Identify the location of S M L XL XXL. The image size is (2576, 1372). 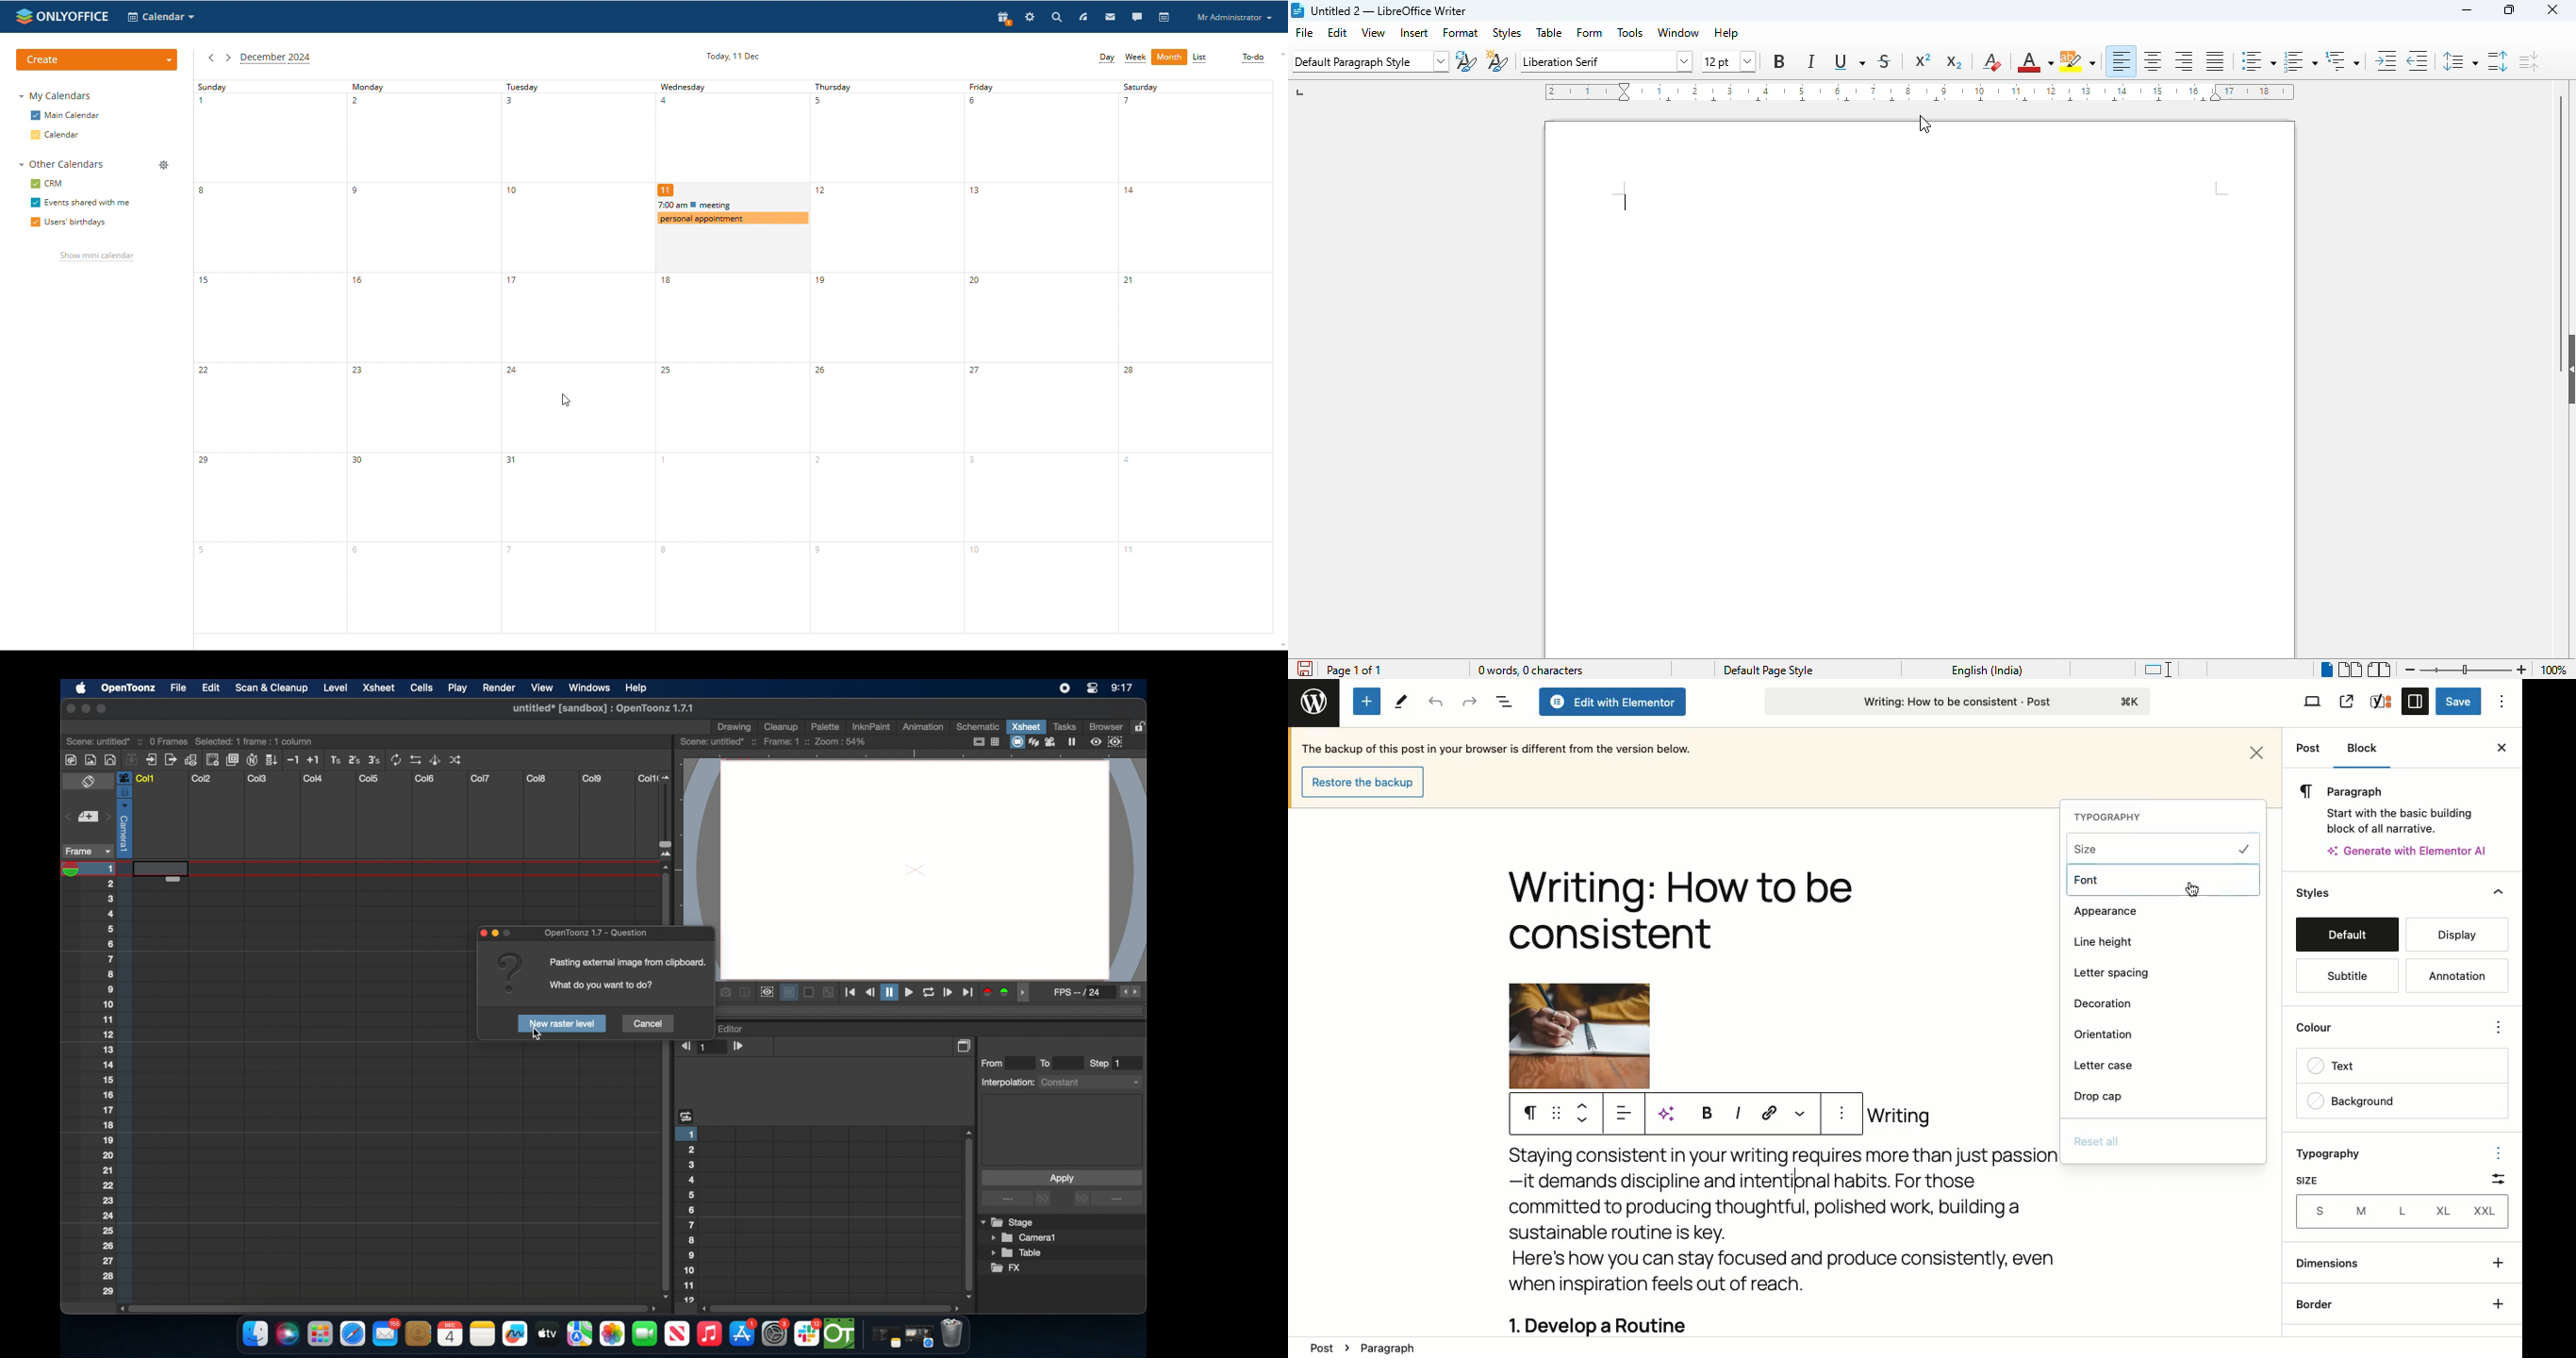
(2401, 1212).